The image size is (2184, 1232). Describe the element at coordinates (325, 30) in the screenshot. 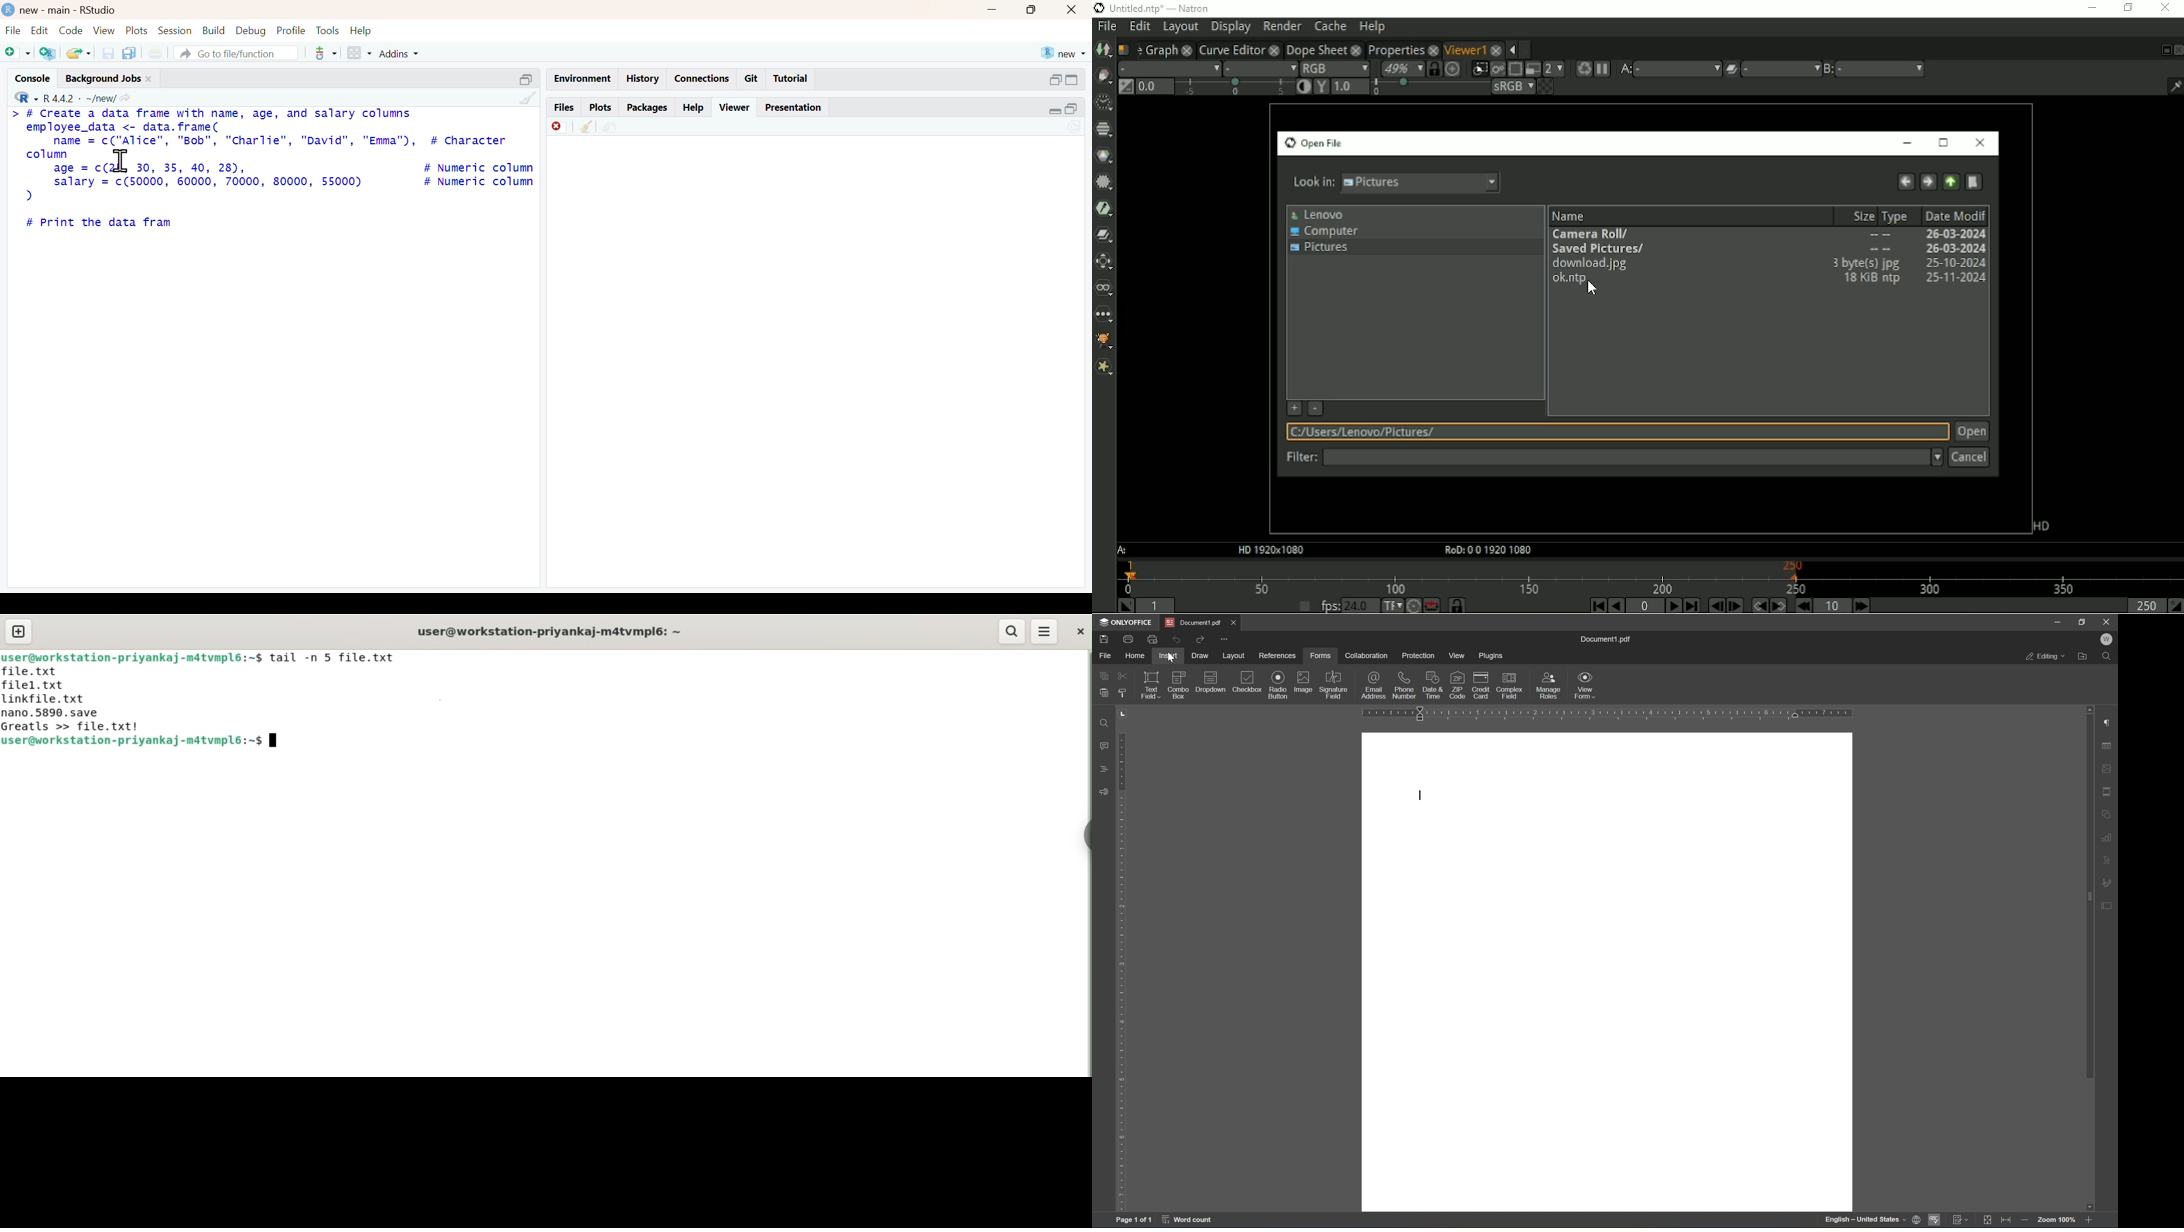

I see `Tools` at that location.